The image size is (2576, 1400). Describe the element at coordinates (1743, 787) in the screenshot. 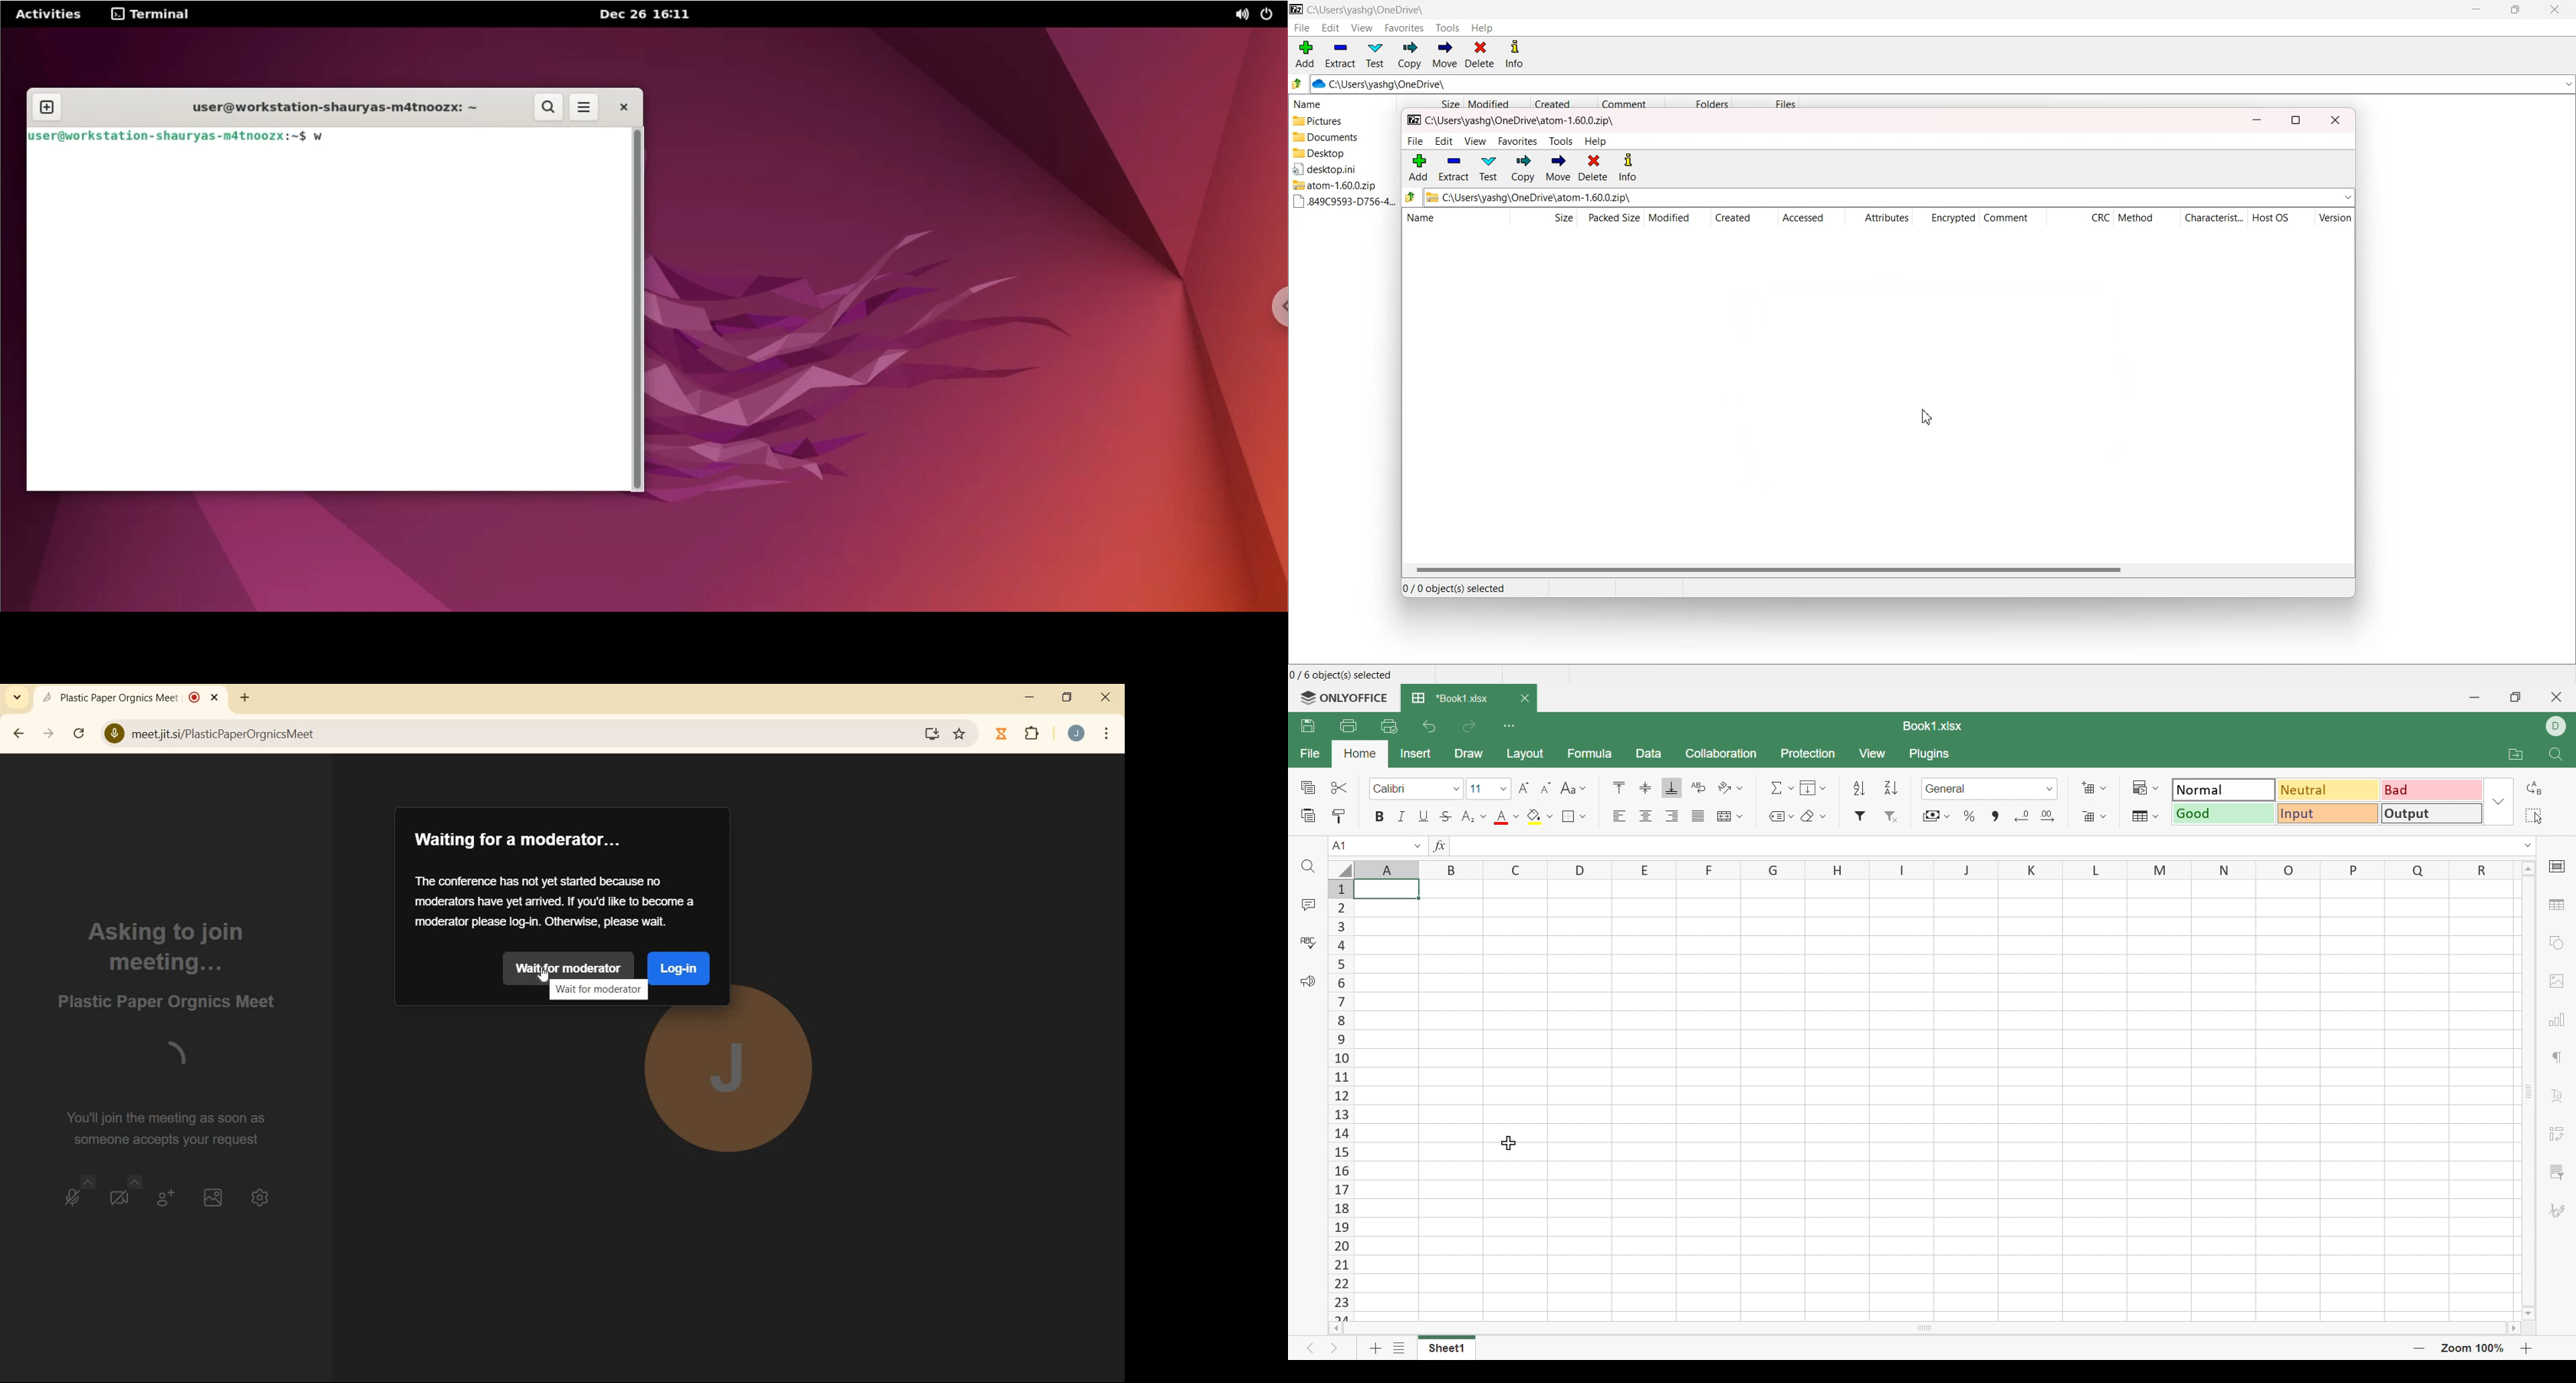

I see `Drop Down` at that location.